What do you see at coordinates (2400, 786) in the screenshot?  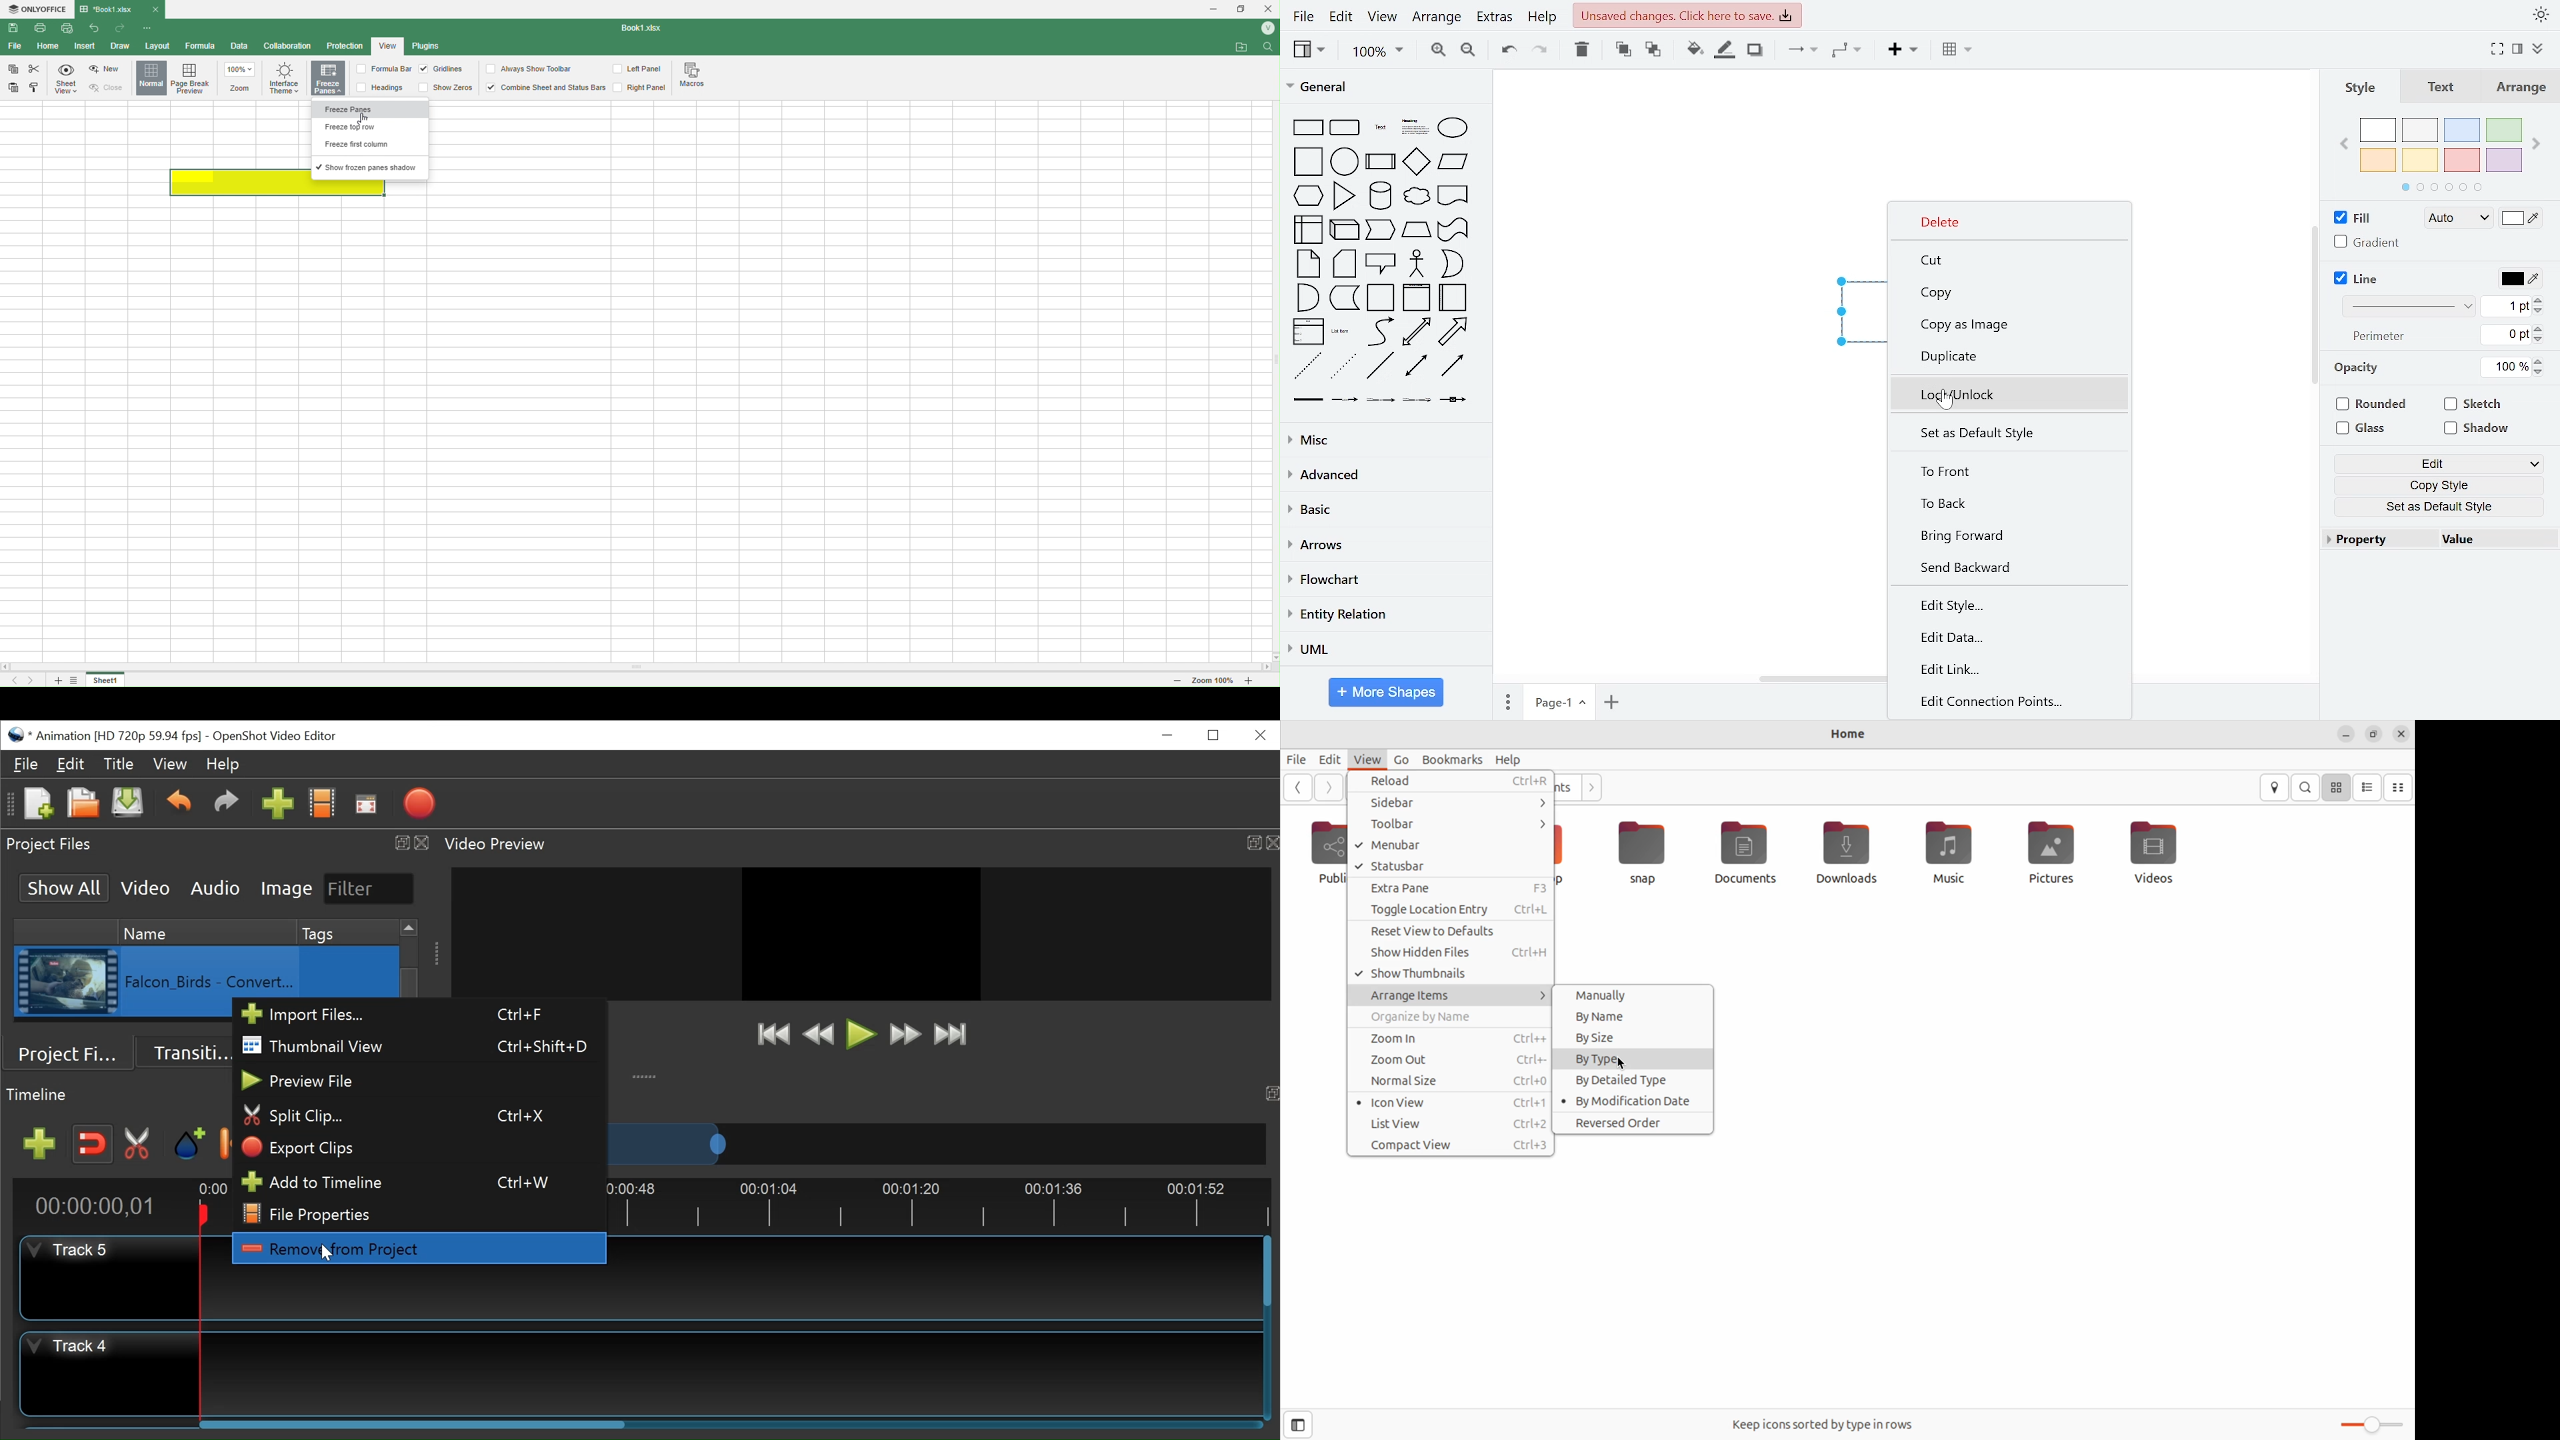 I see `compact view` at bounding box center [2400, 786].